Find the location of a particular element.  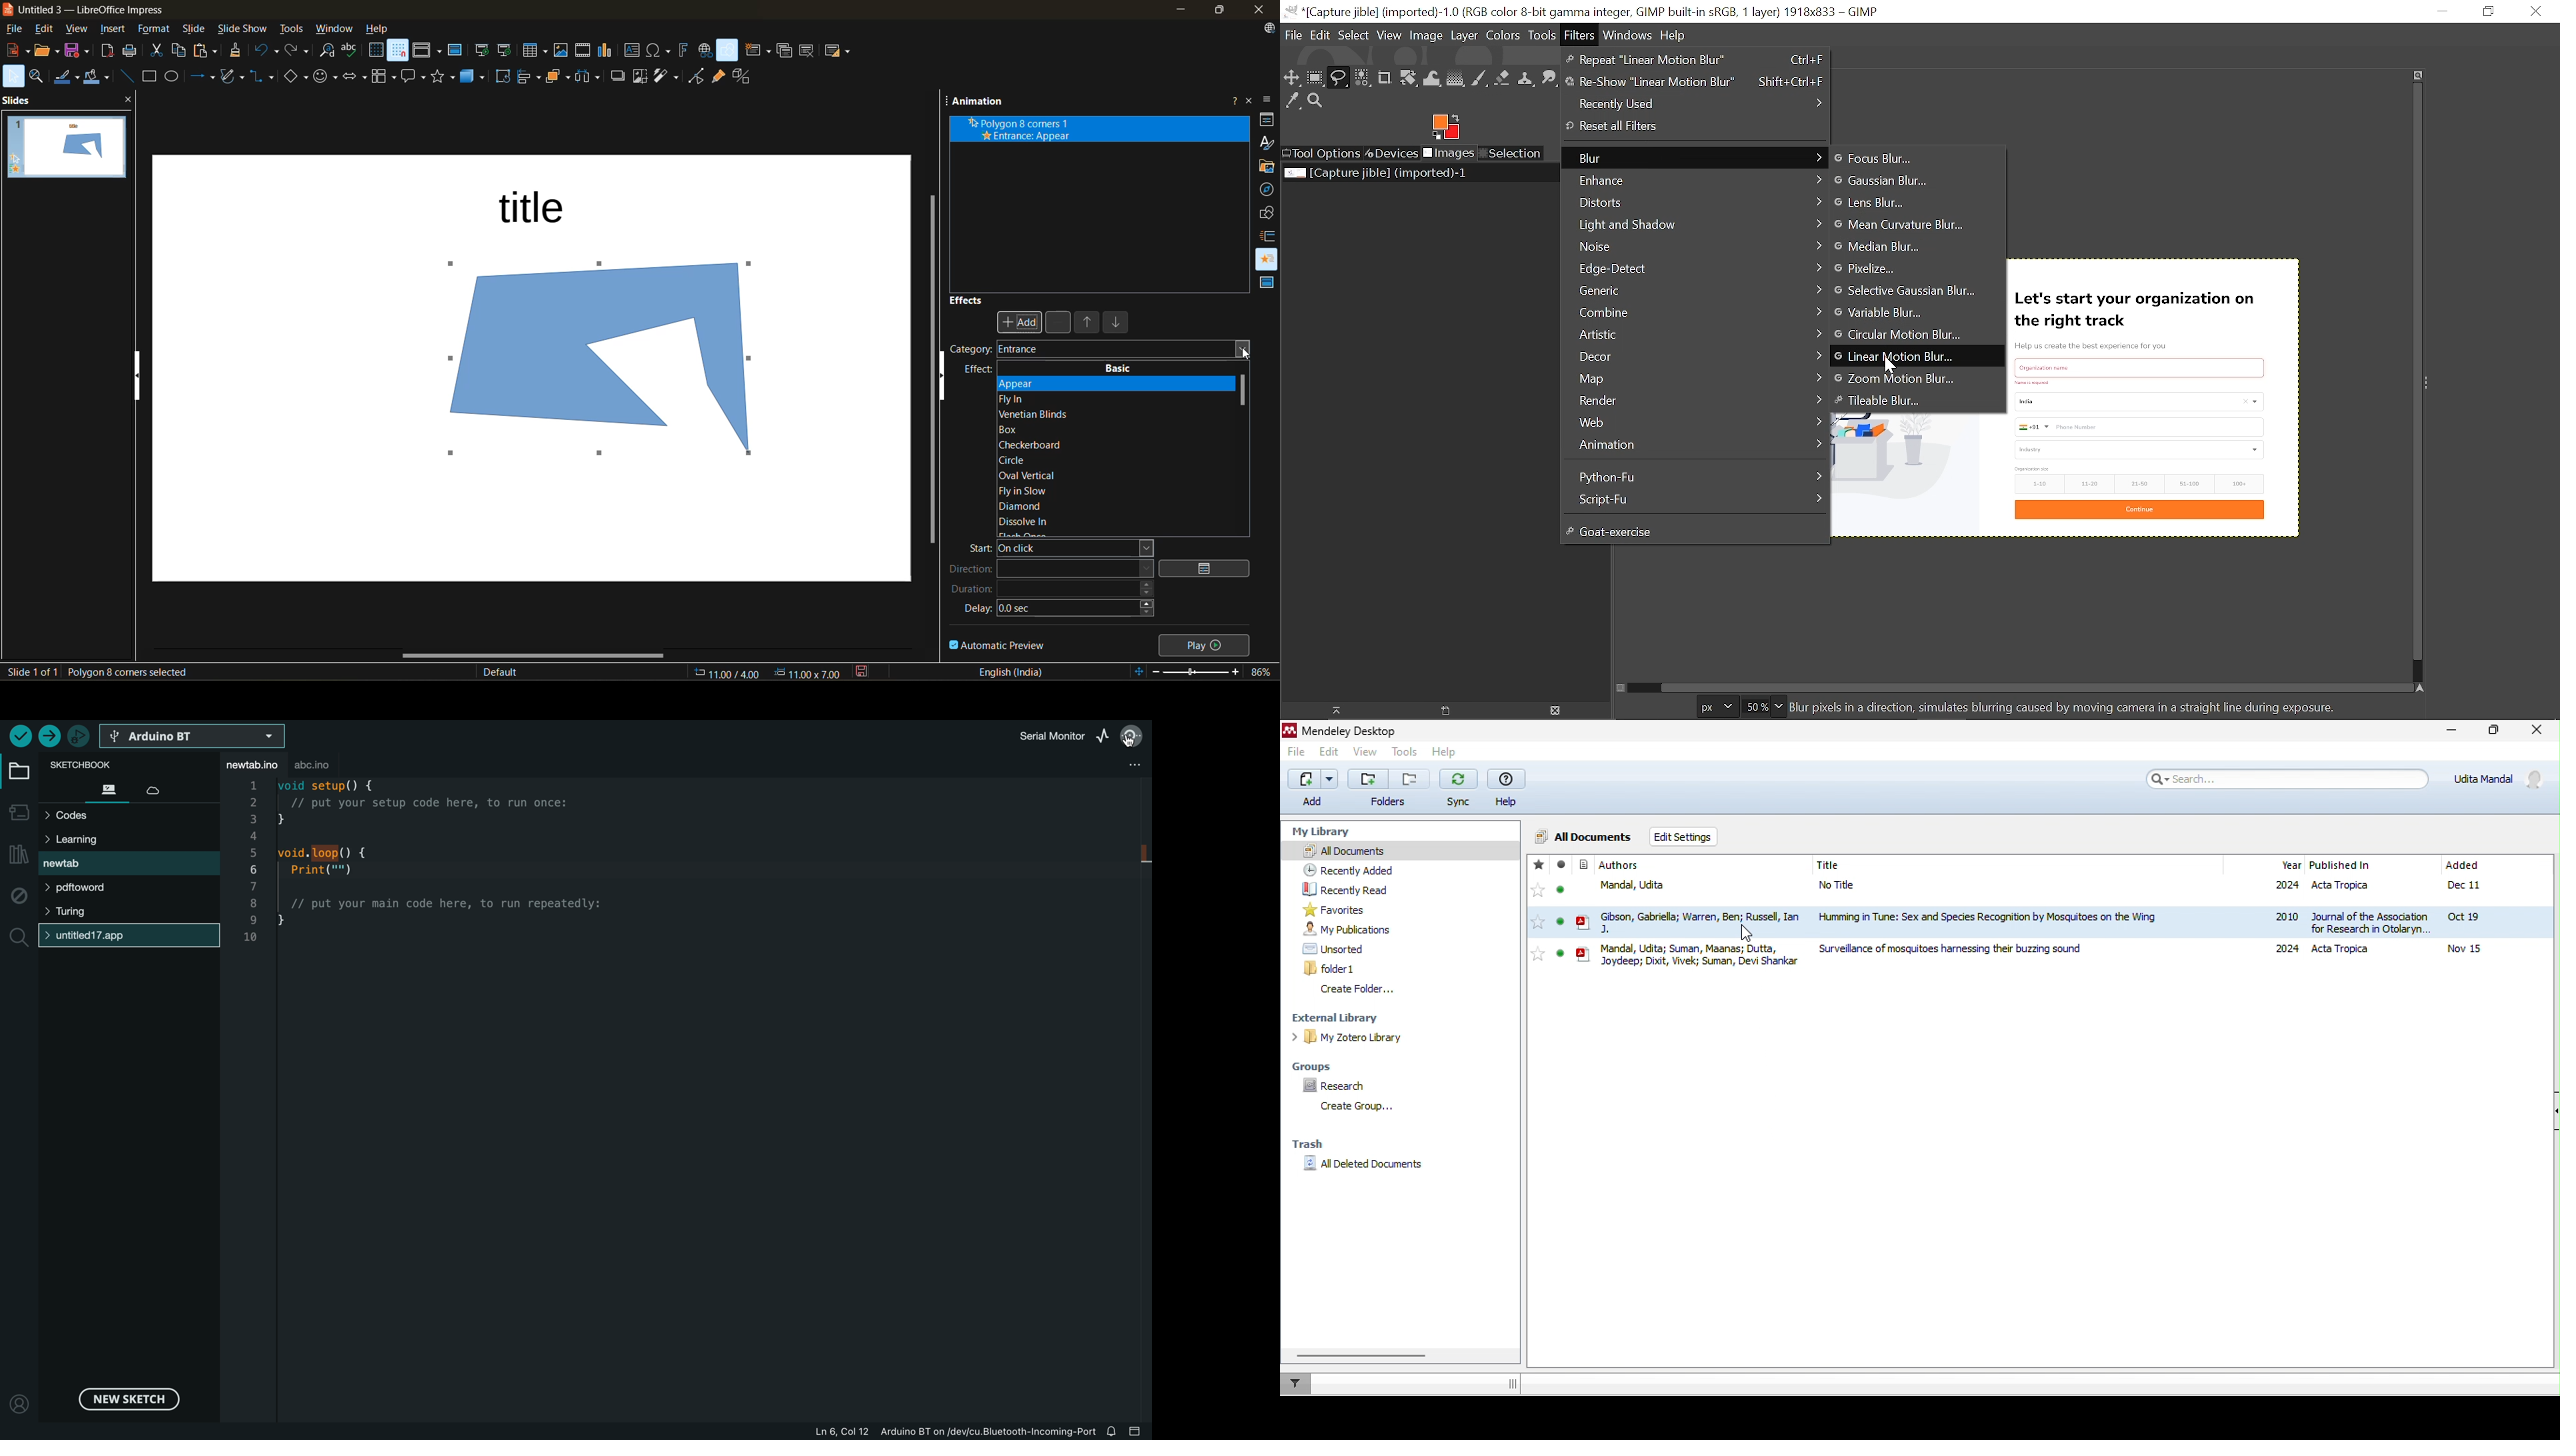

print is located at coordinates (134, 52).